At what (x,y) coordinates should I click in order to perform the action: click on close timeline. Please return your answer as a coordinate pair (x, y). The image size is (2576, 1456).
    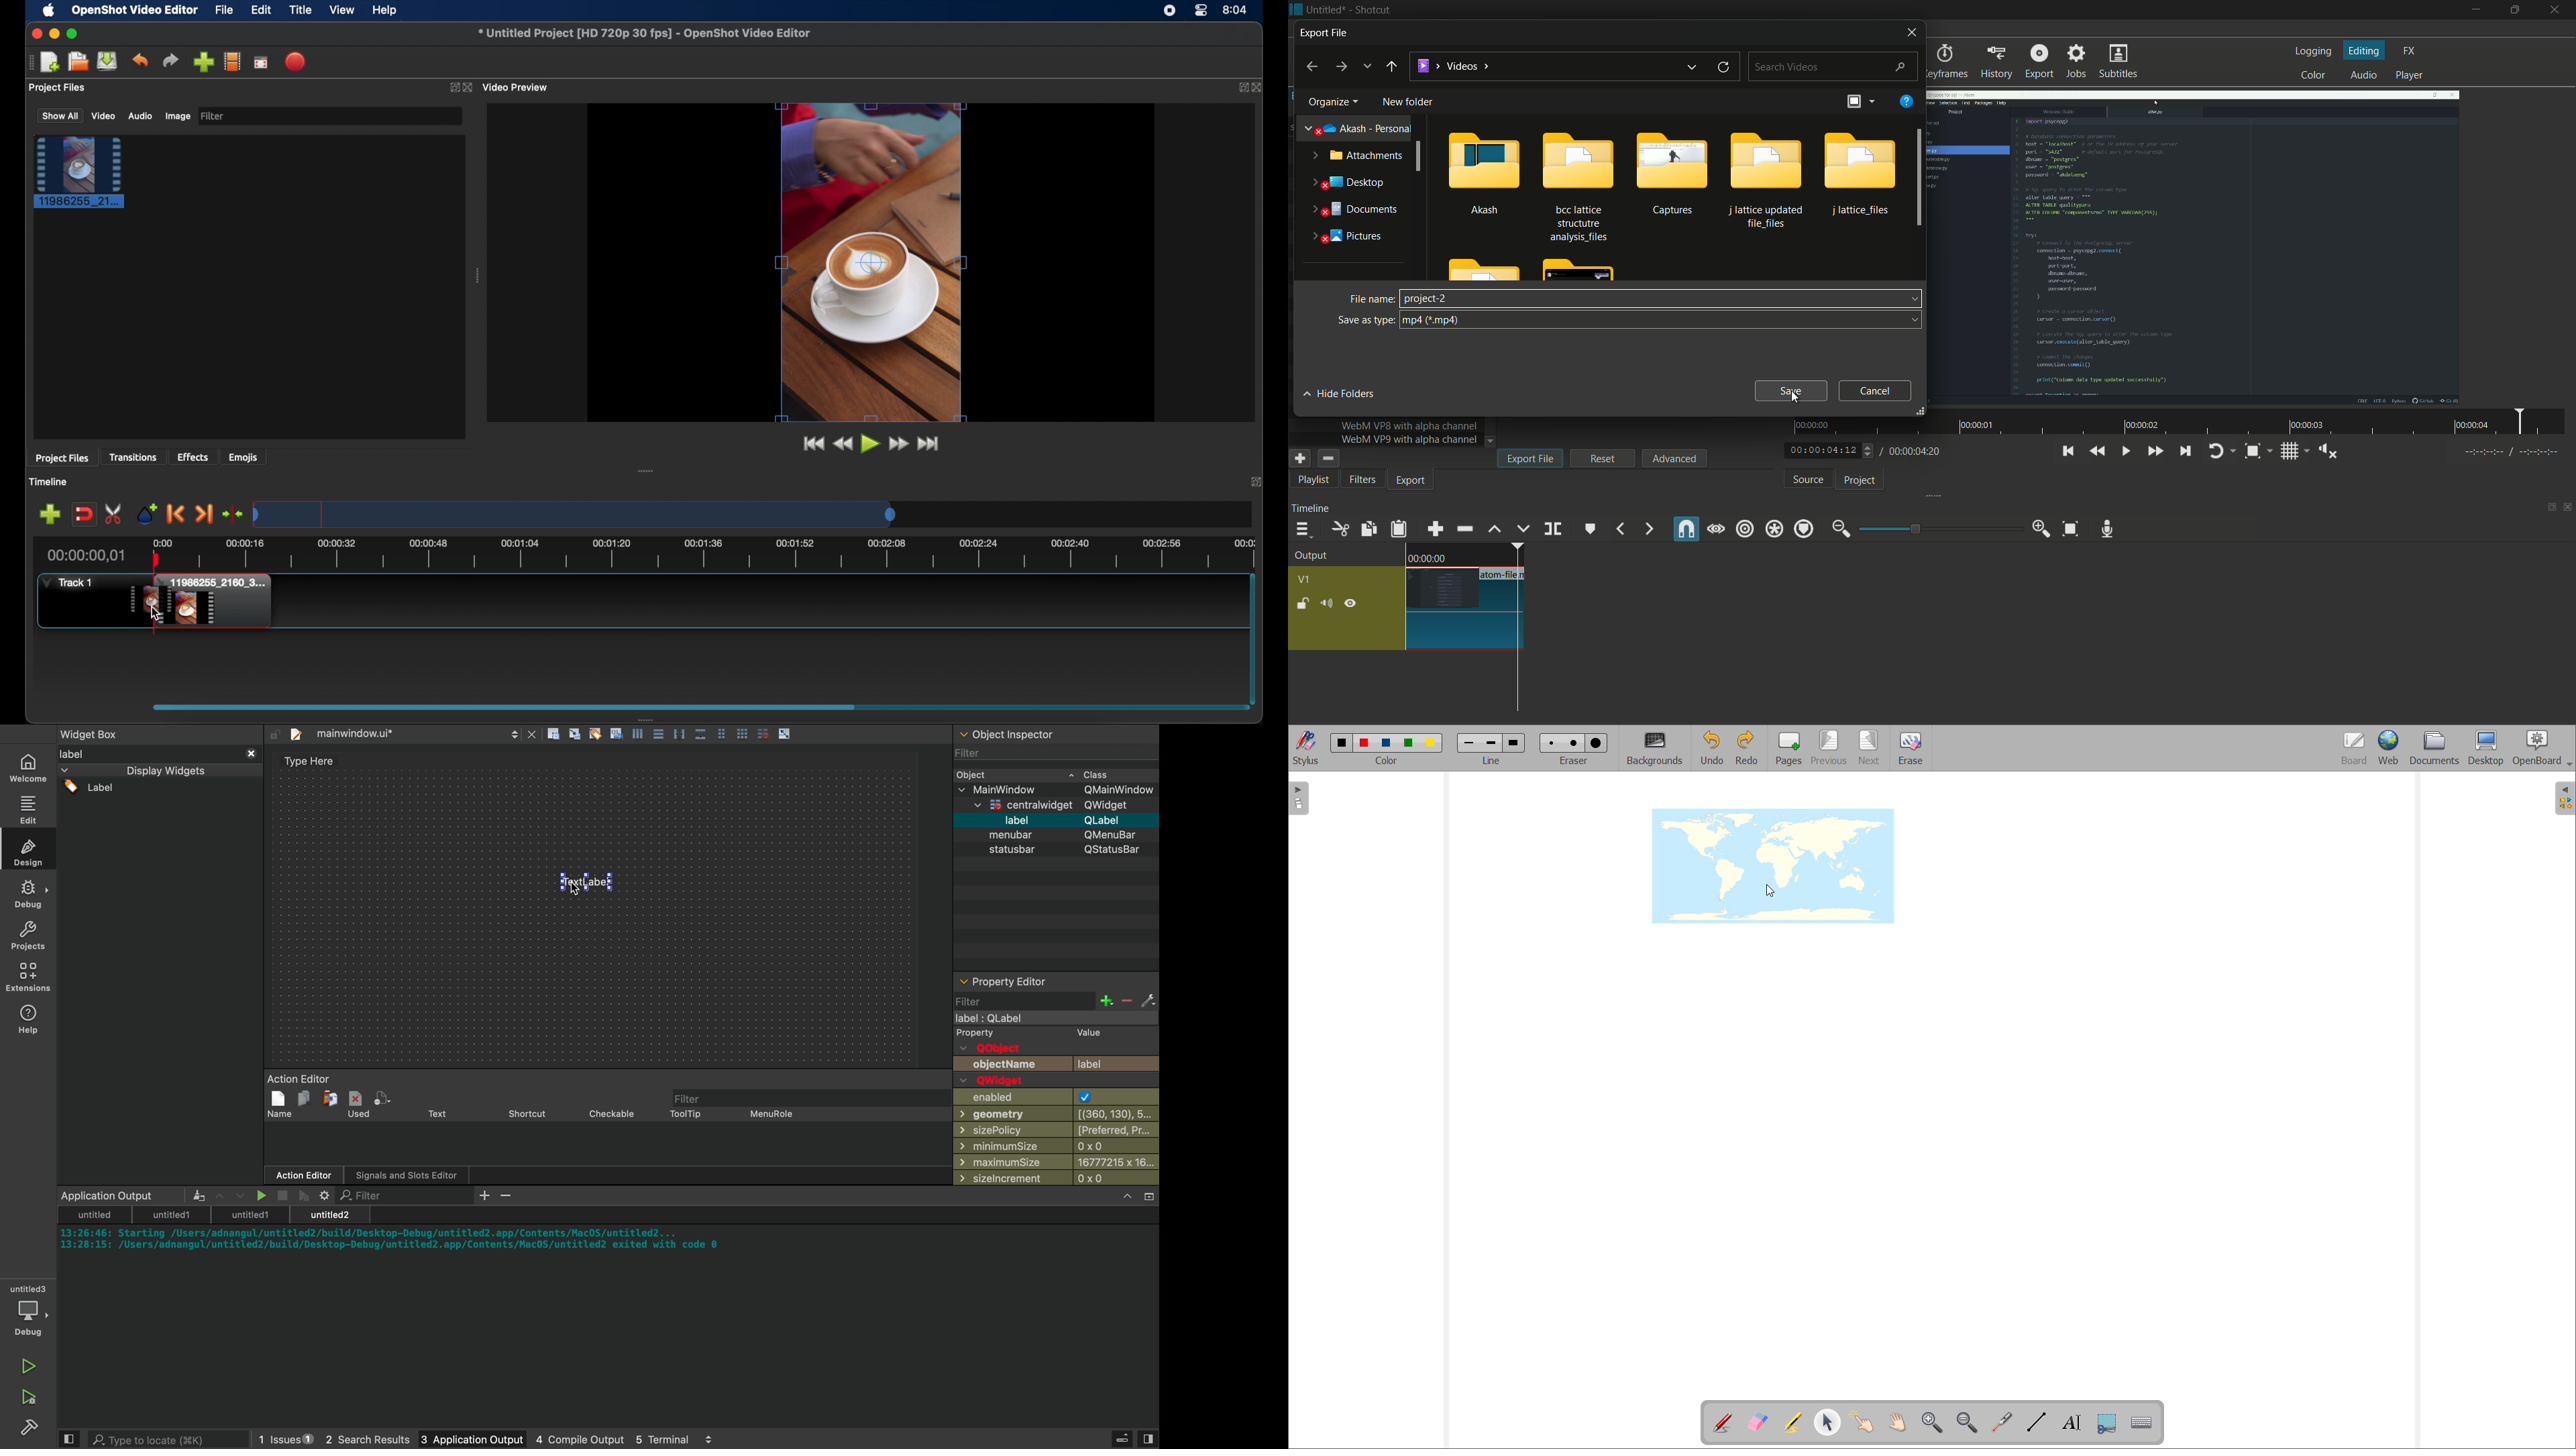
    Looking at the image, I should click on (2568, 508).